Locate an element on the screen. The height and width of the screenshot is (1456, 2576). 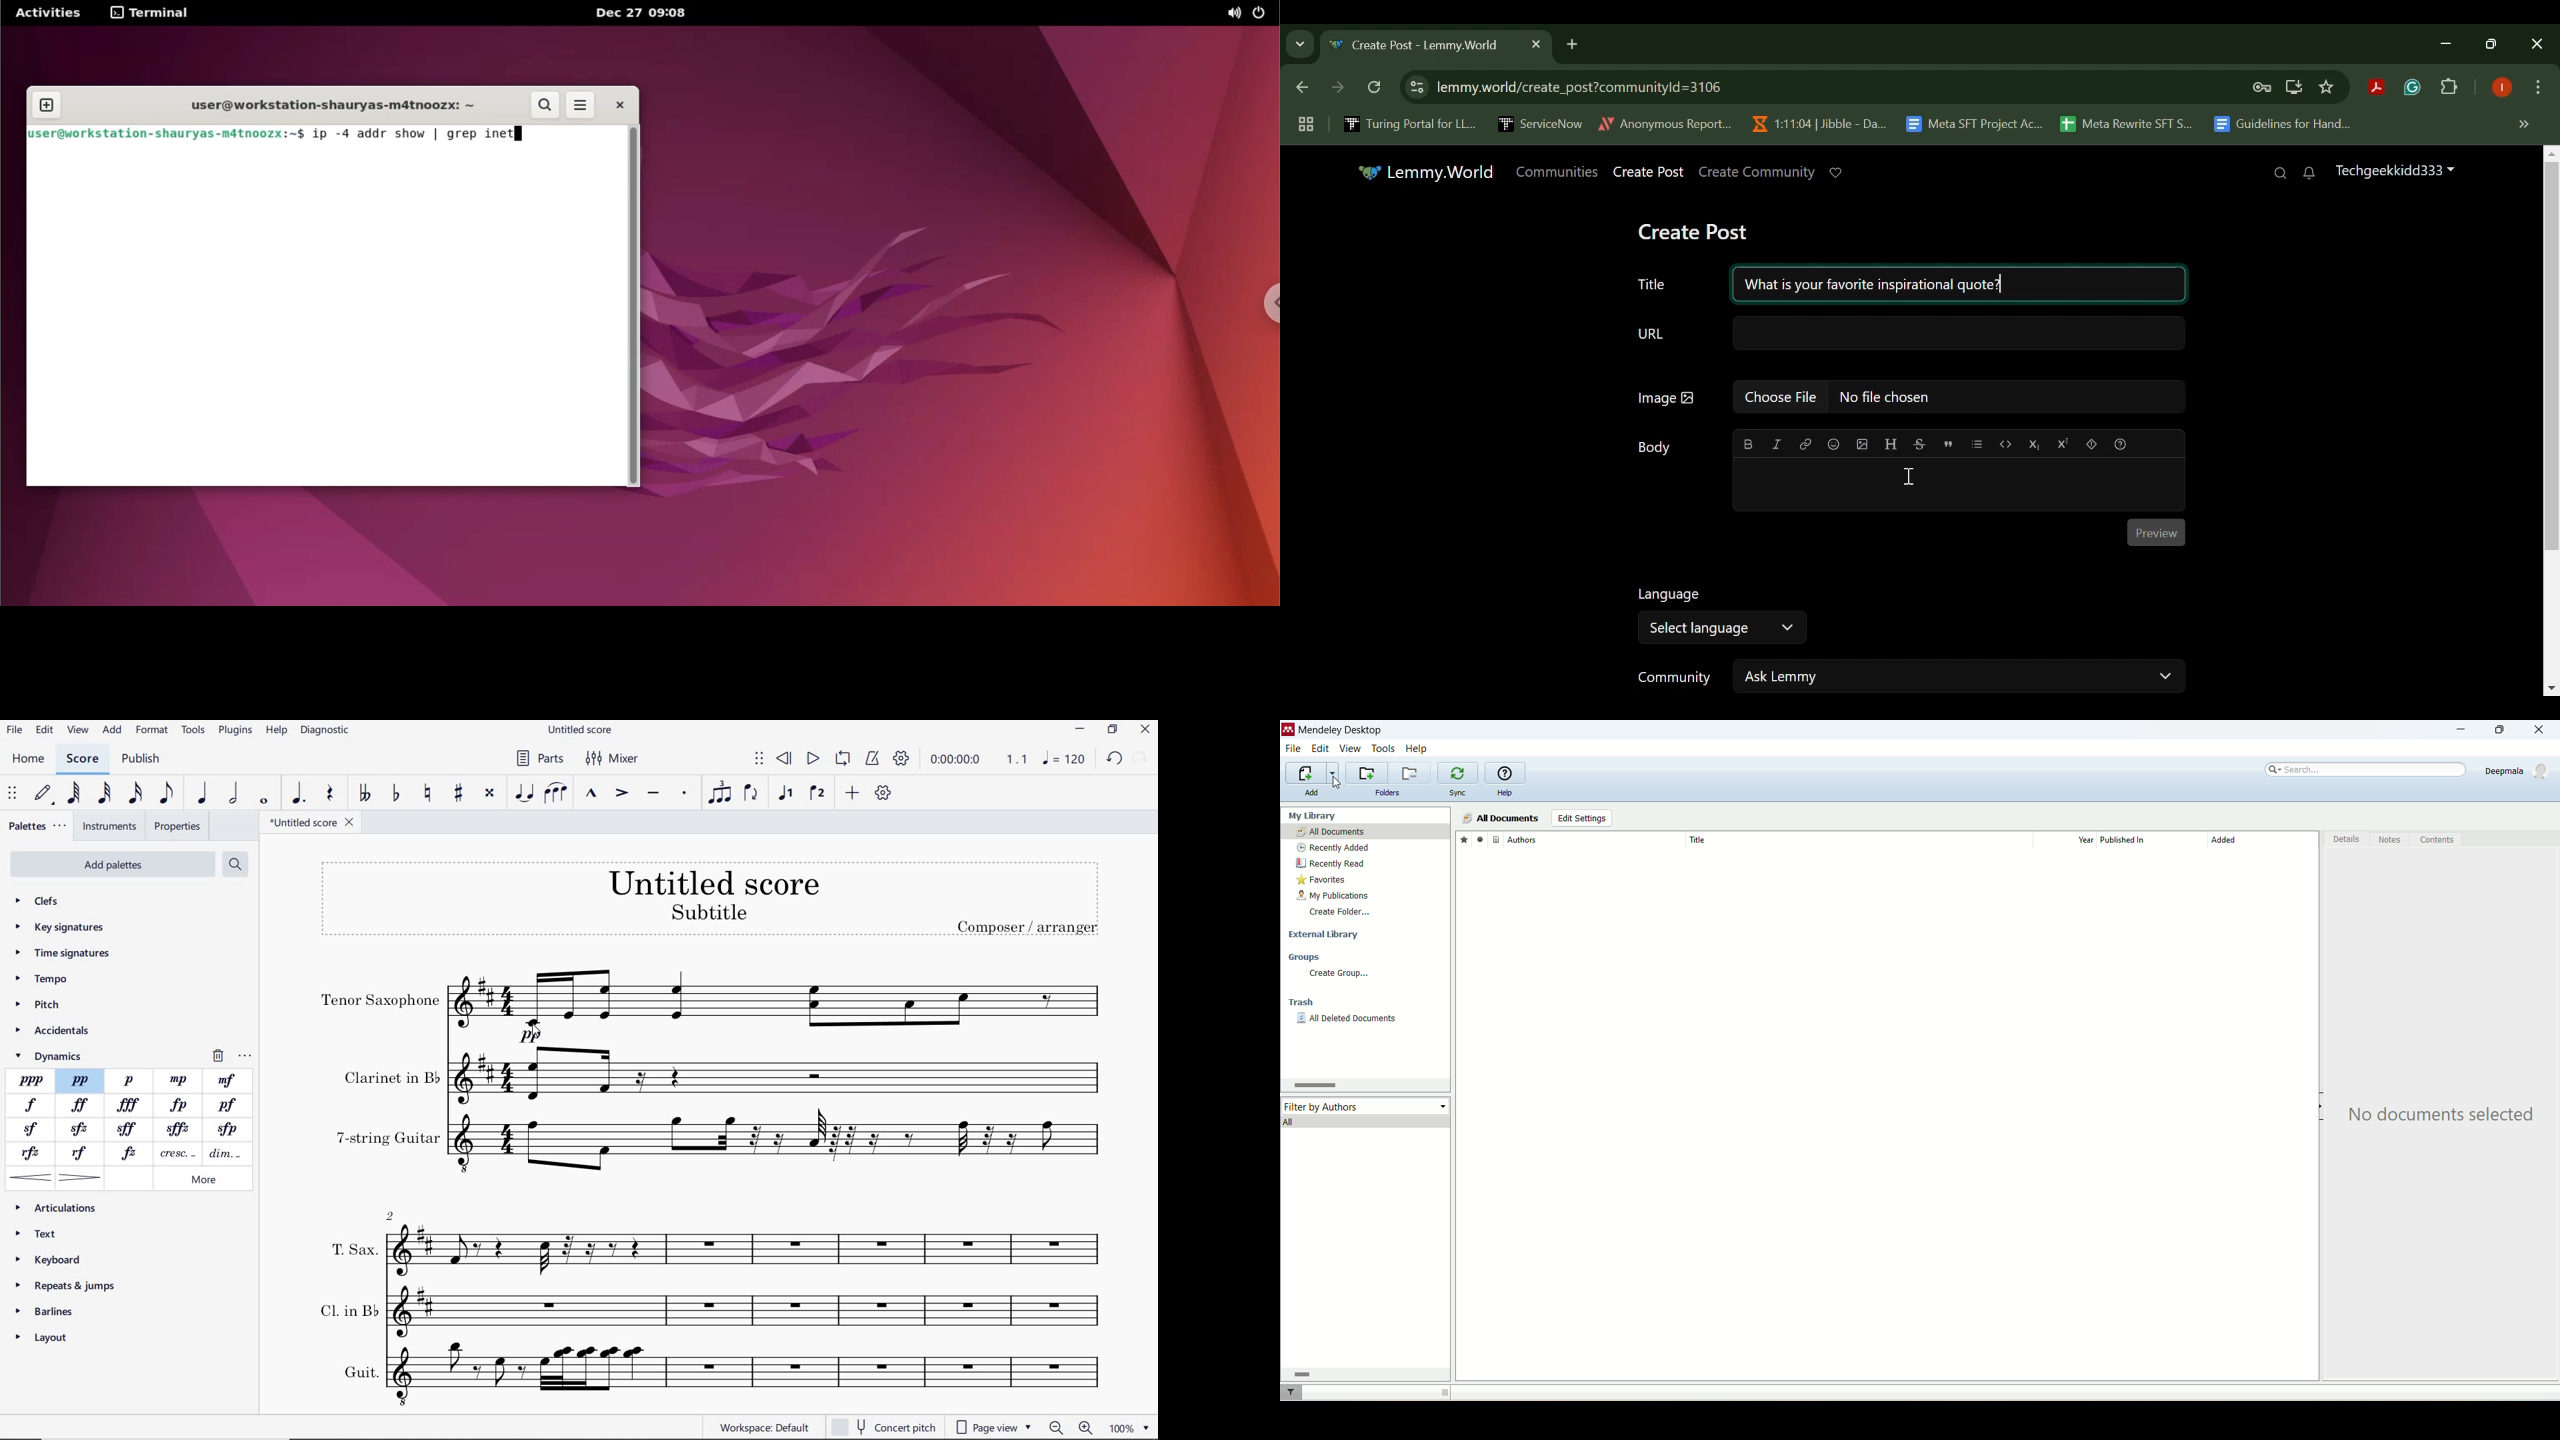
all deleted is located at coordinates (1347, 1020).